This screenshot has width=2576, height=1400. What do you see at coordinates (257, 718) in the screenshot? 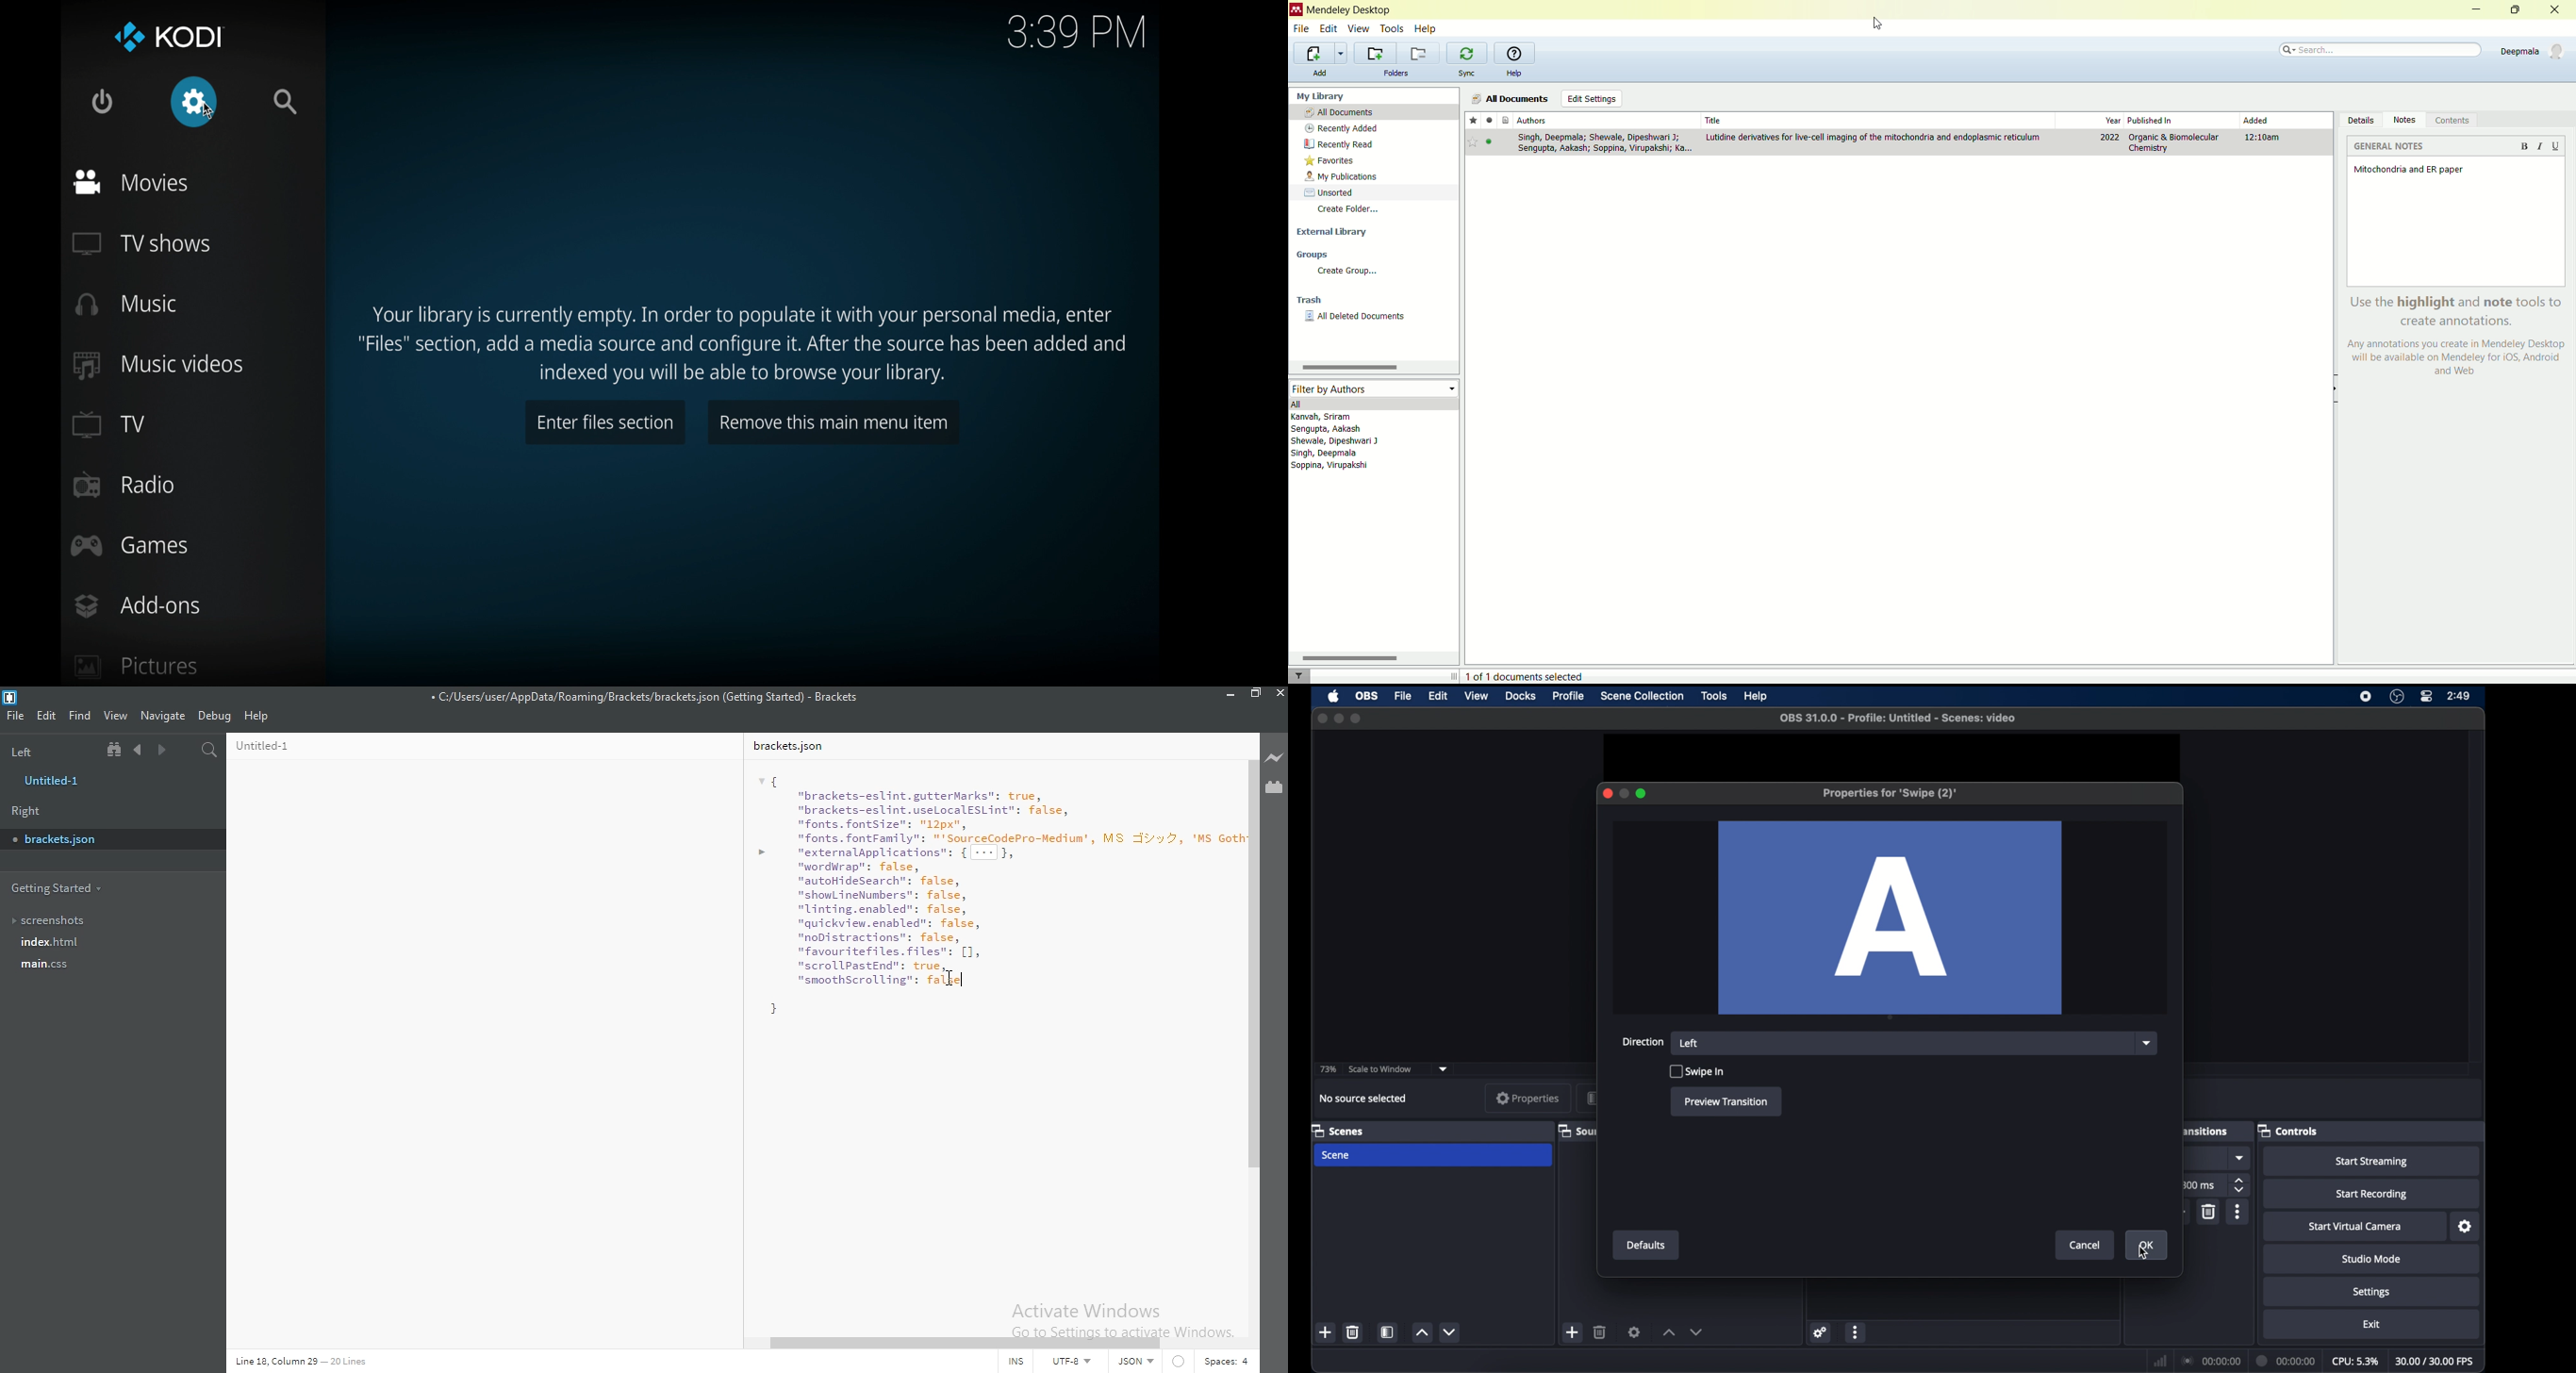
I see `Help` at bounding box center [257, 718].